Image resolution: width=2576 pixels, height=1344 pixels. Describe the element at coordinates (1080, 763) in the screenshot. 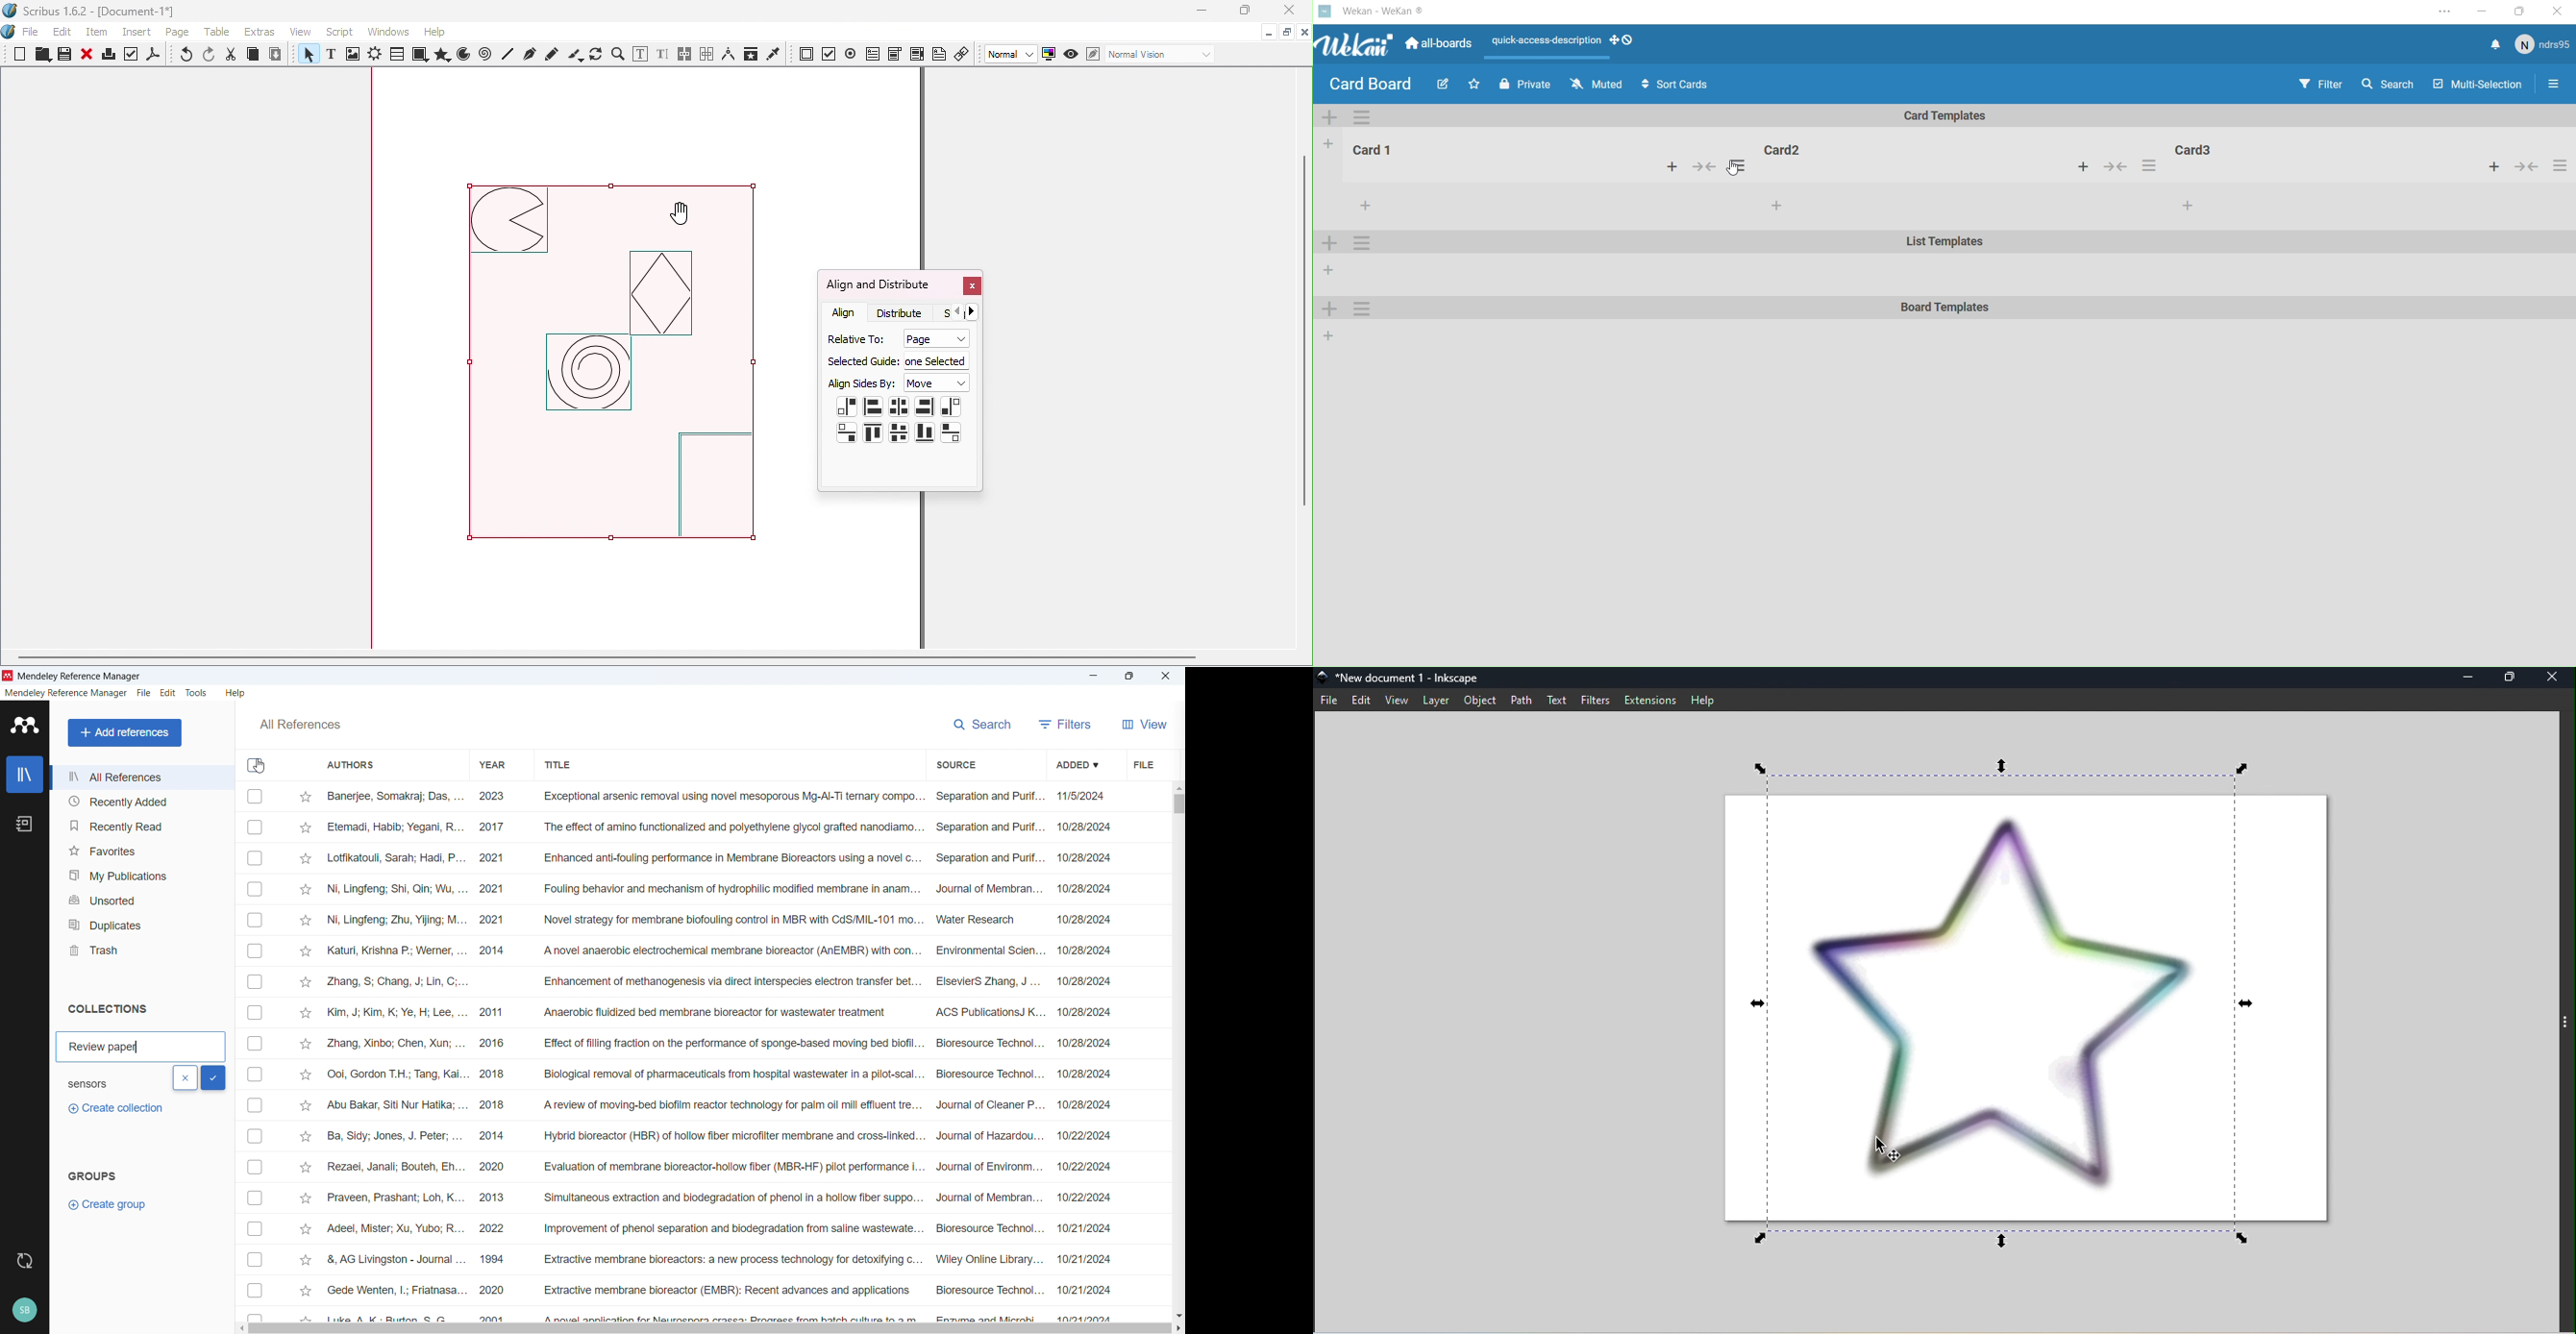

I see `Added` at that location.